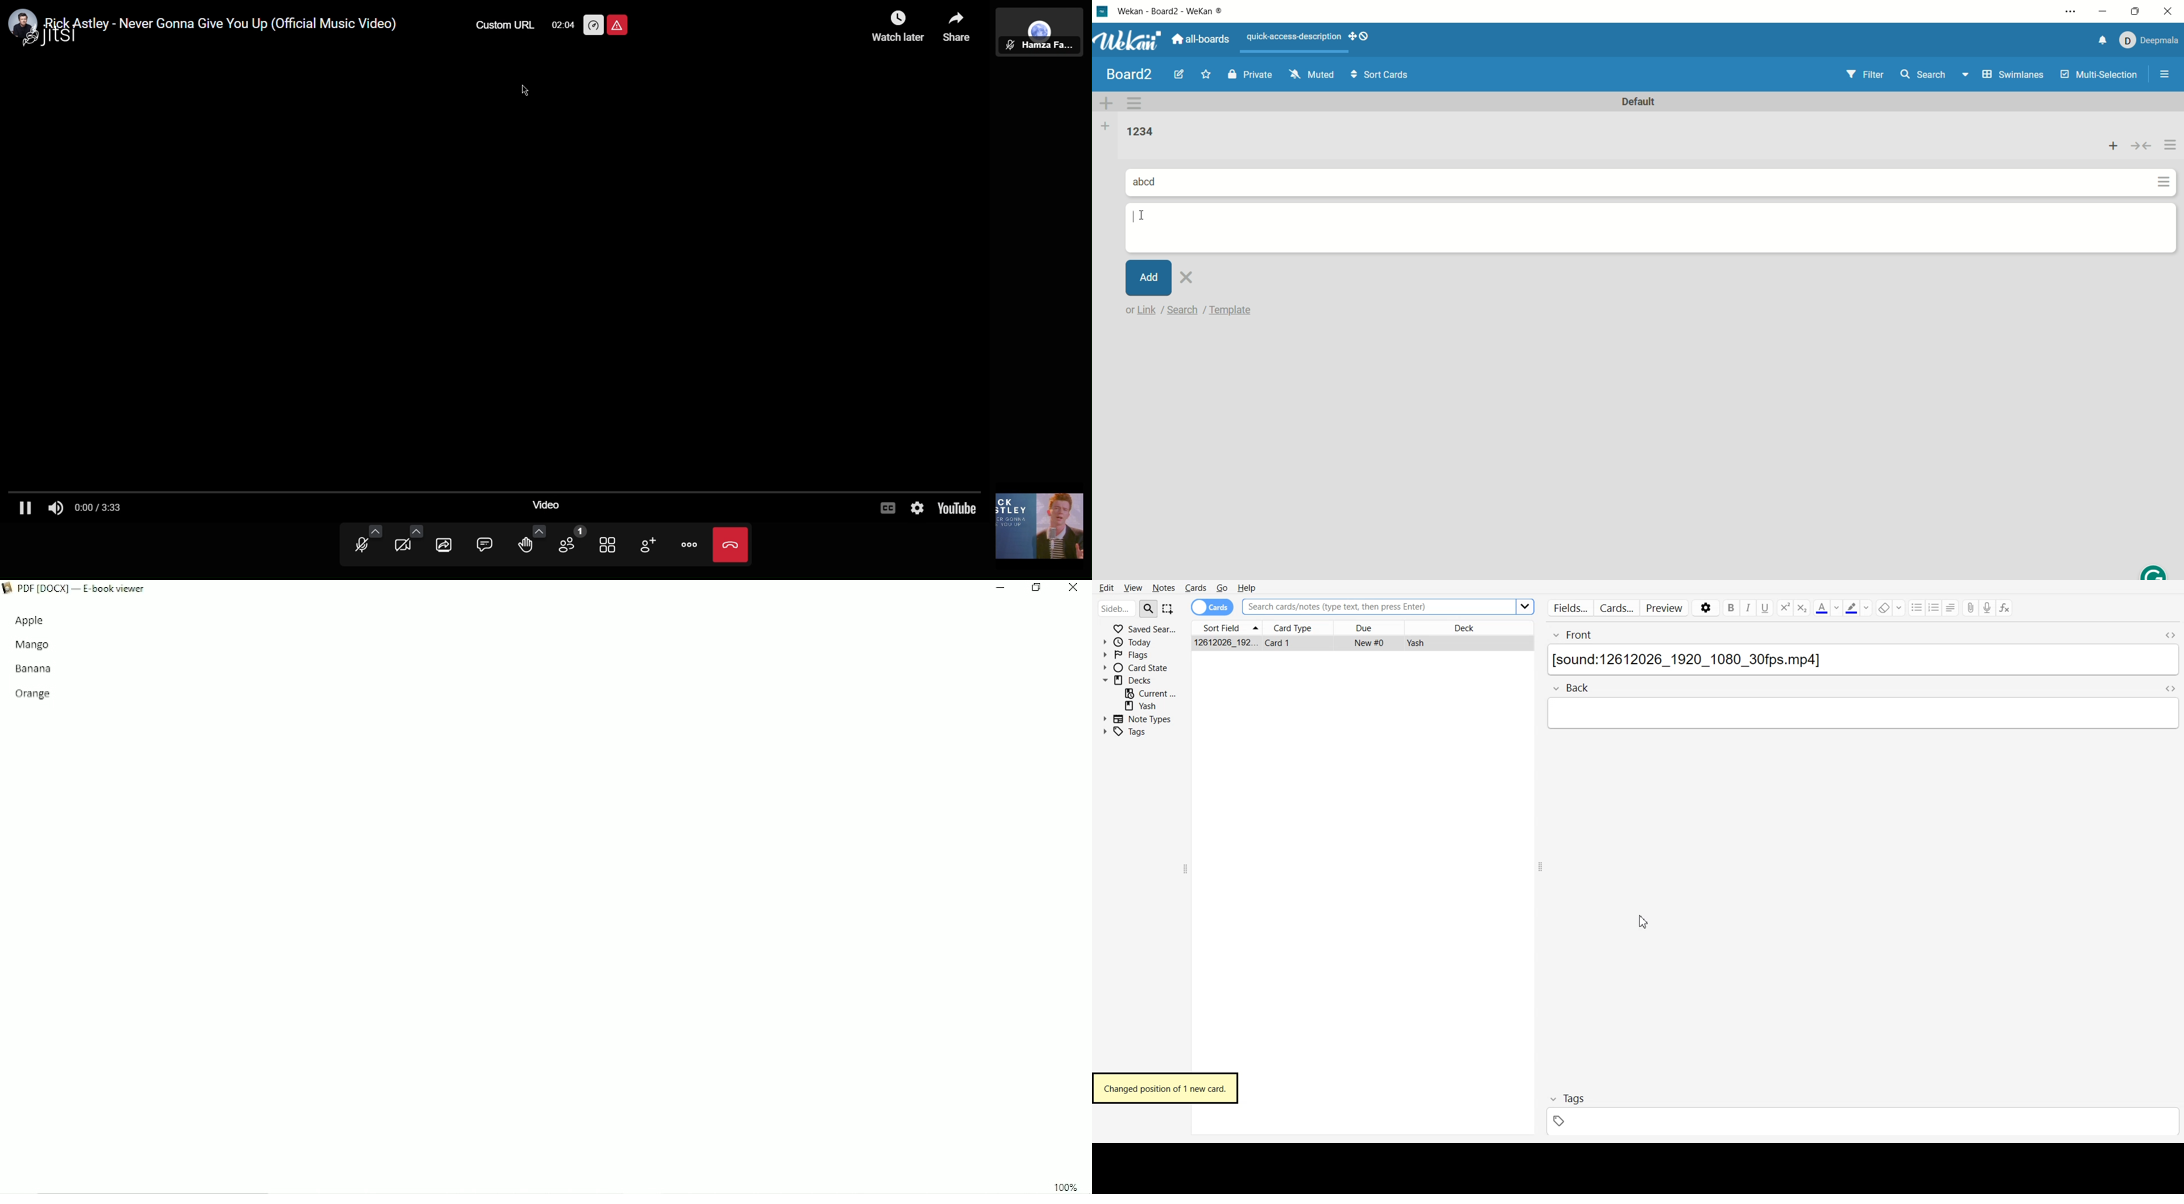 The height and width of the screenshot is (1204, 2184). I want to click on Watch Later, so click(896, 26).